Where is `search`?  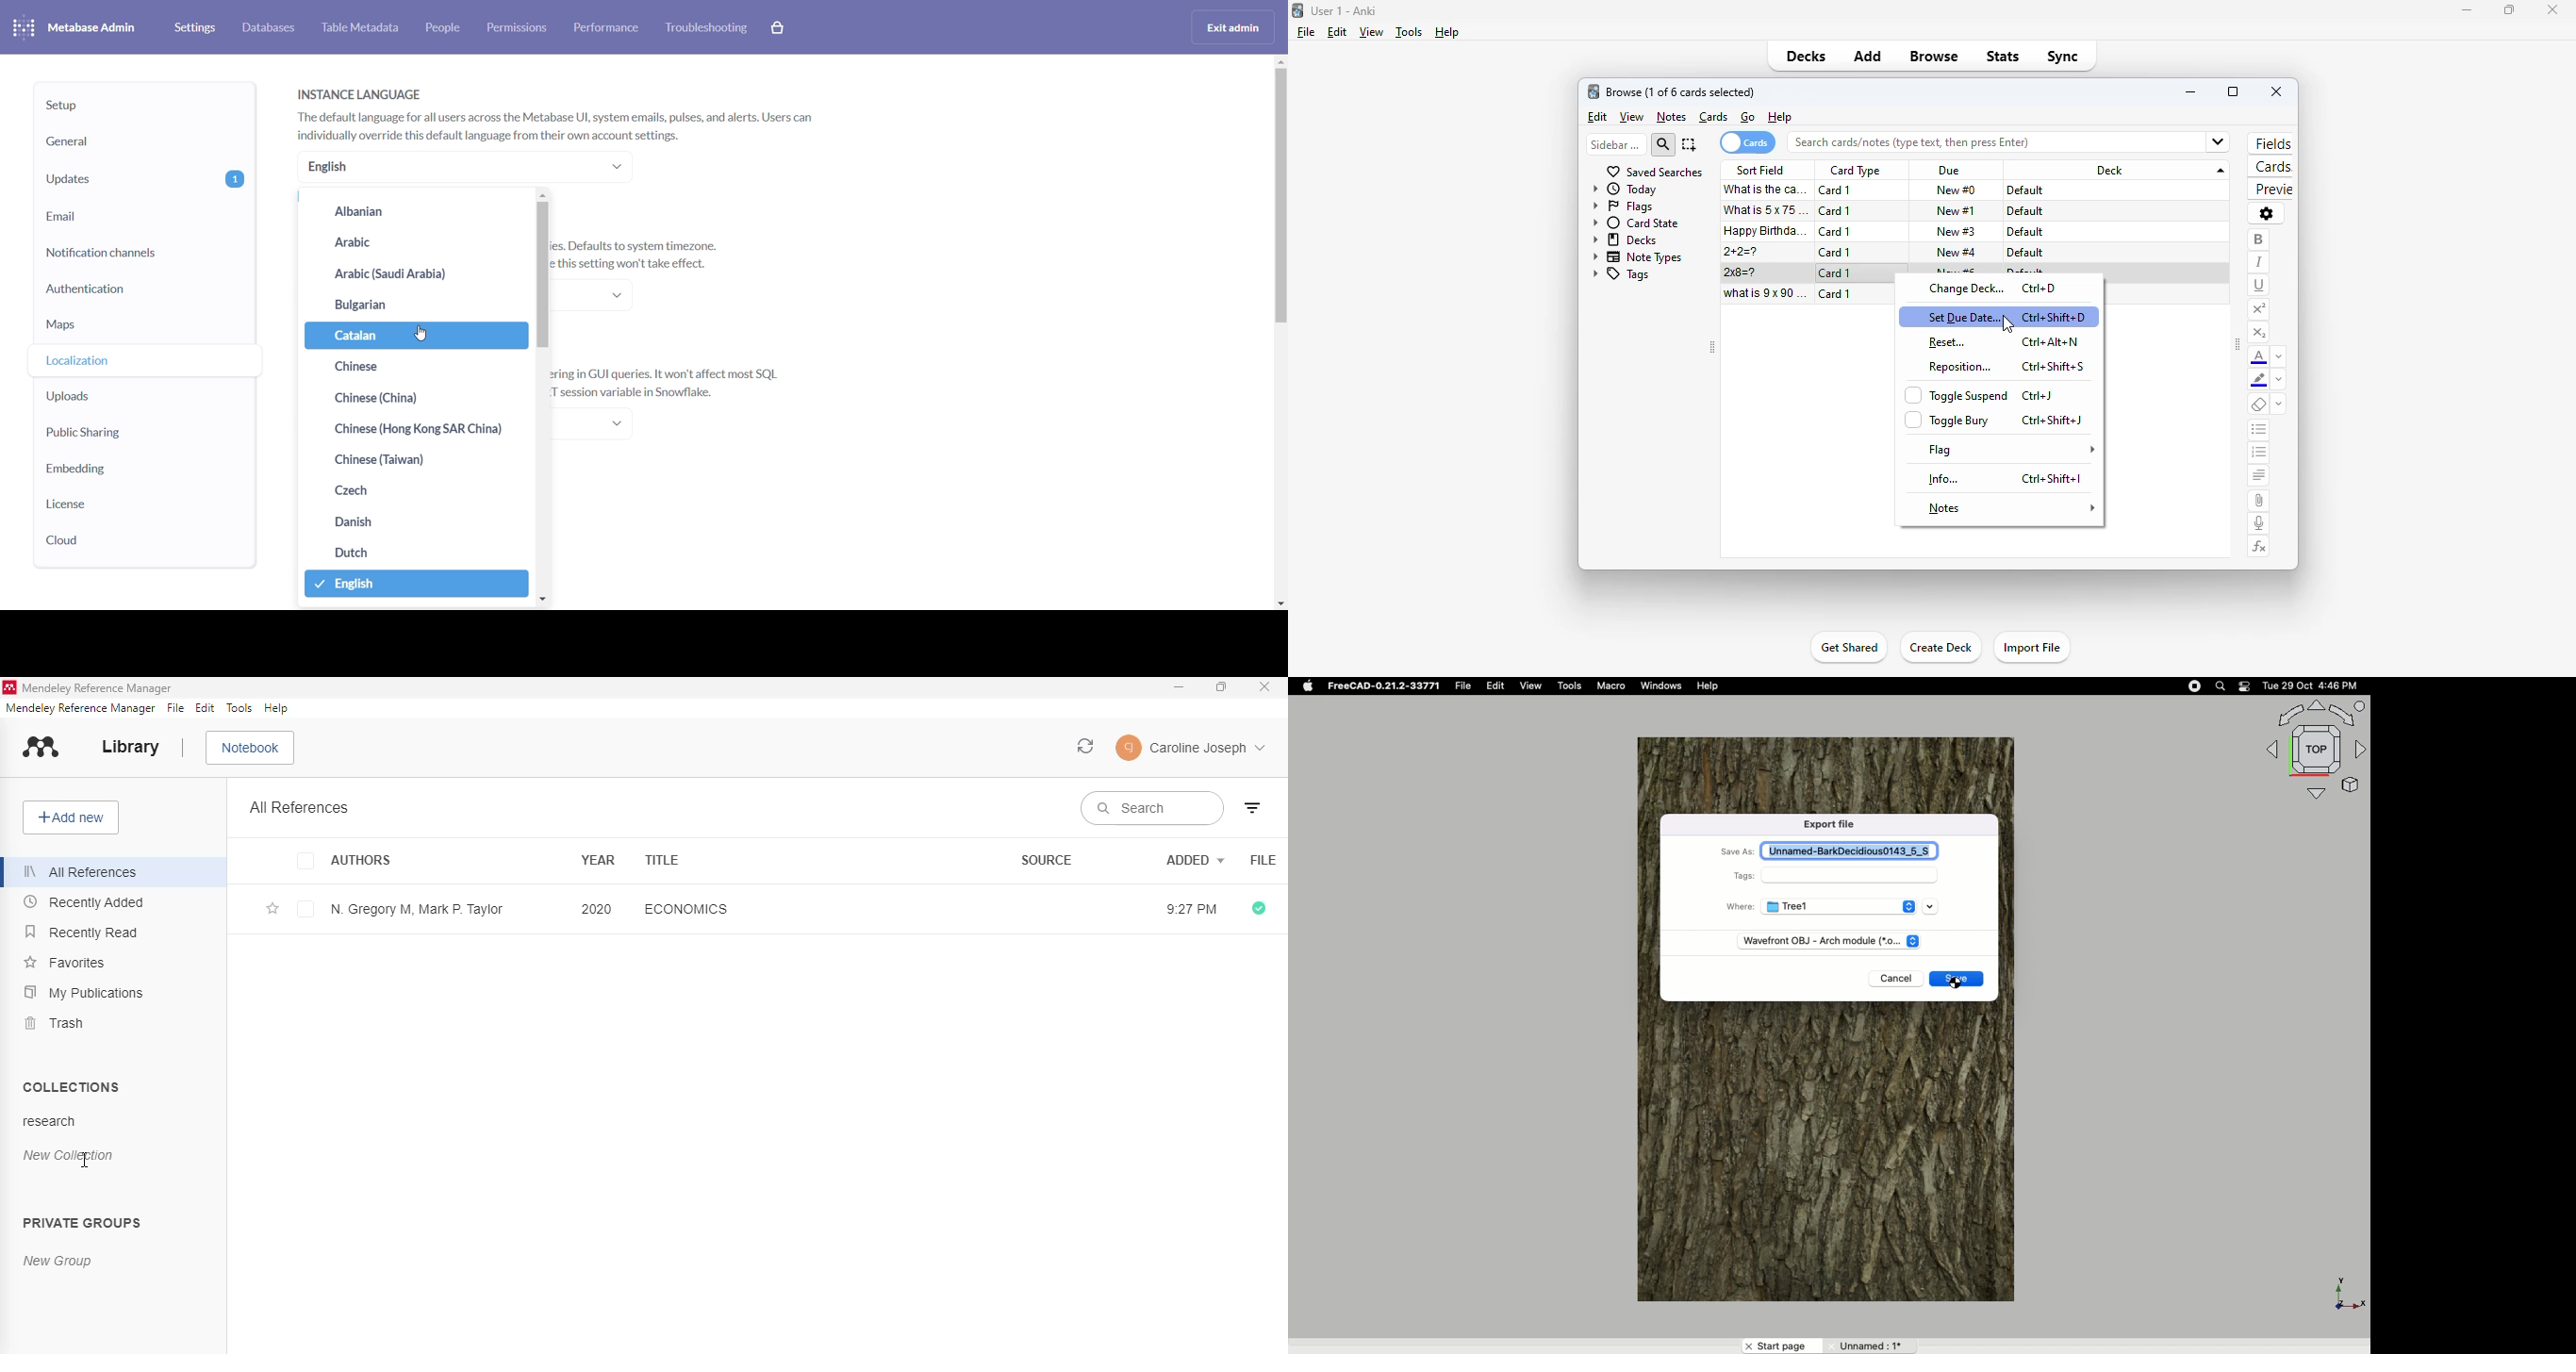
search is located at coordinates (1664, 144).